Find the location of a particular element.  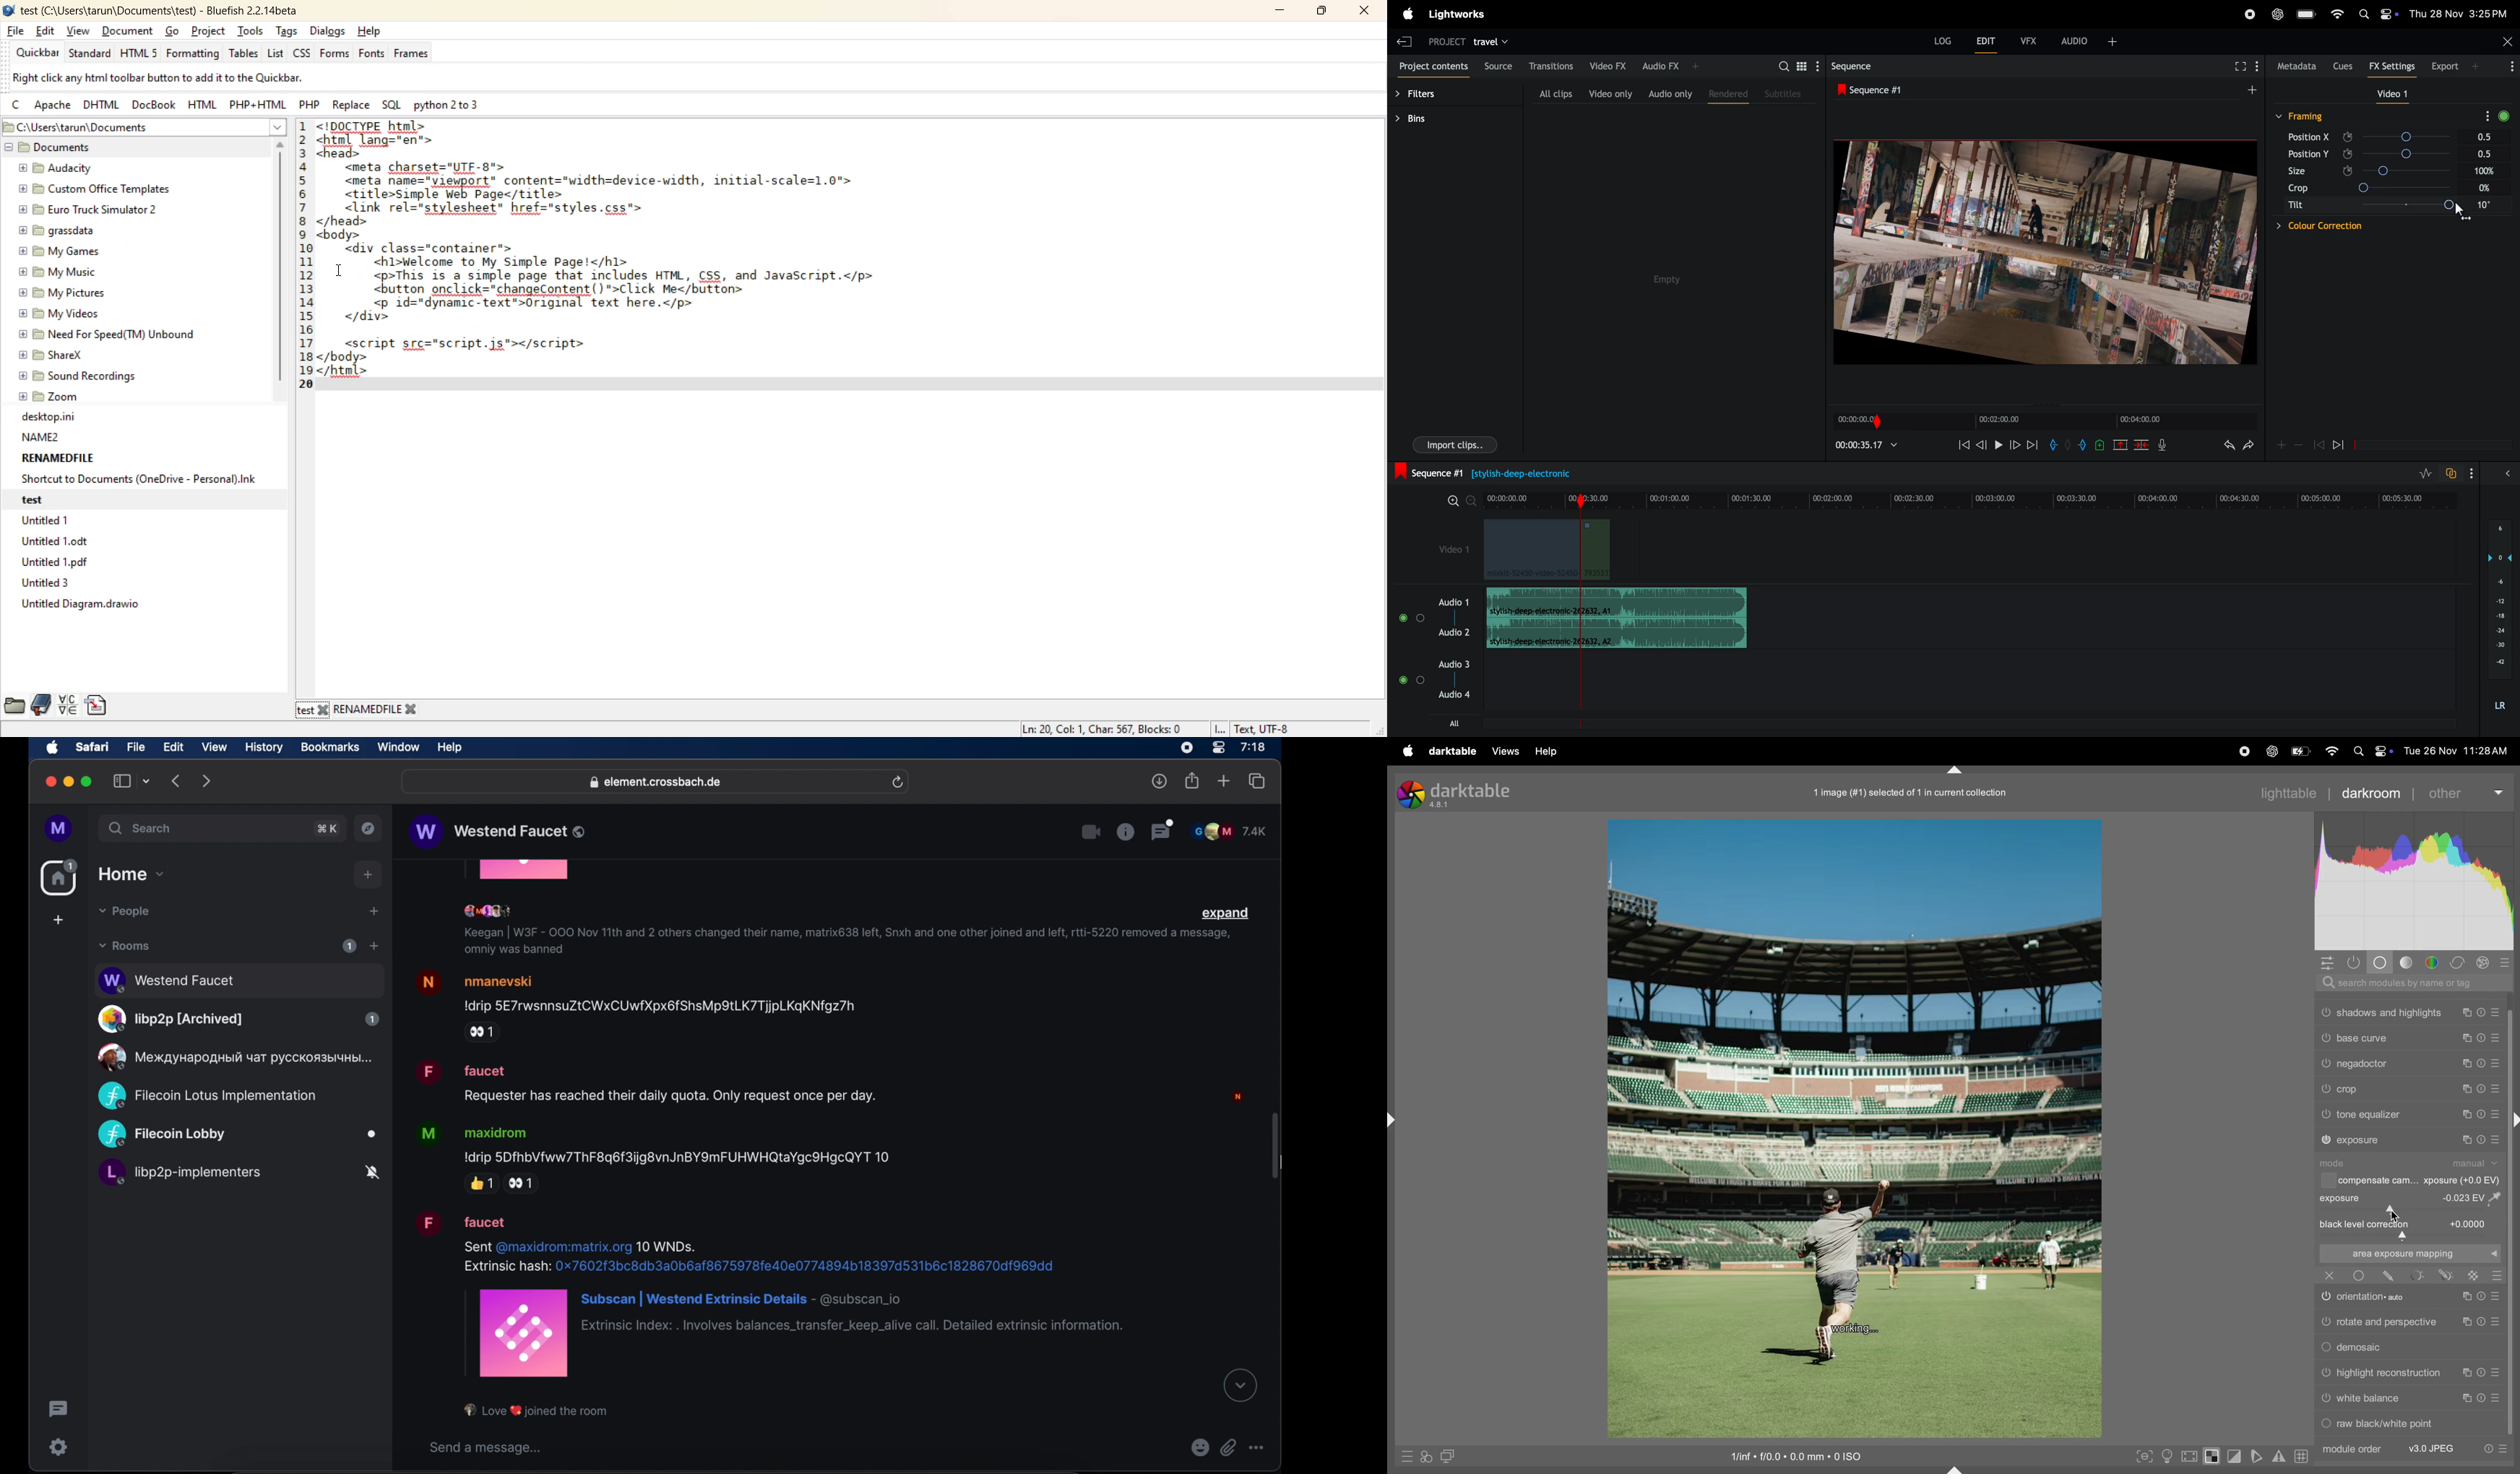

effect is located at coordinates (2484, 962).